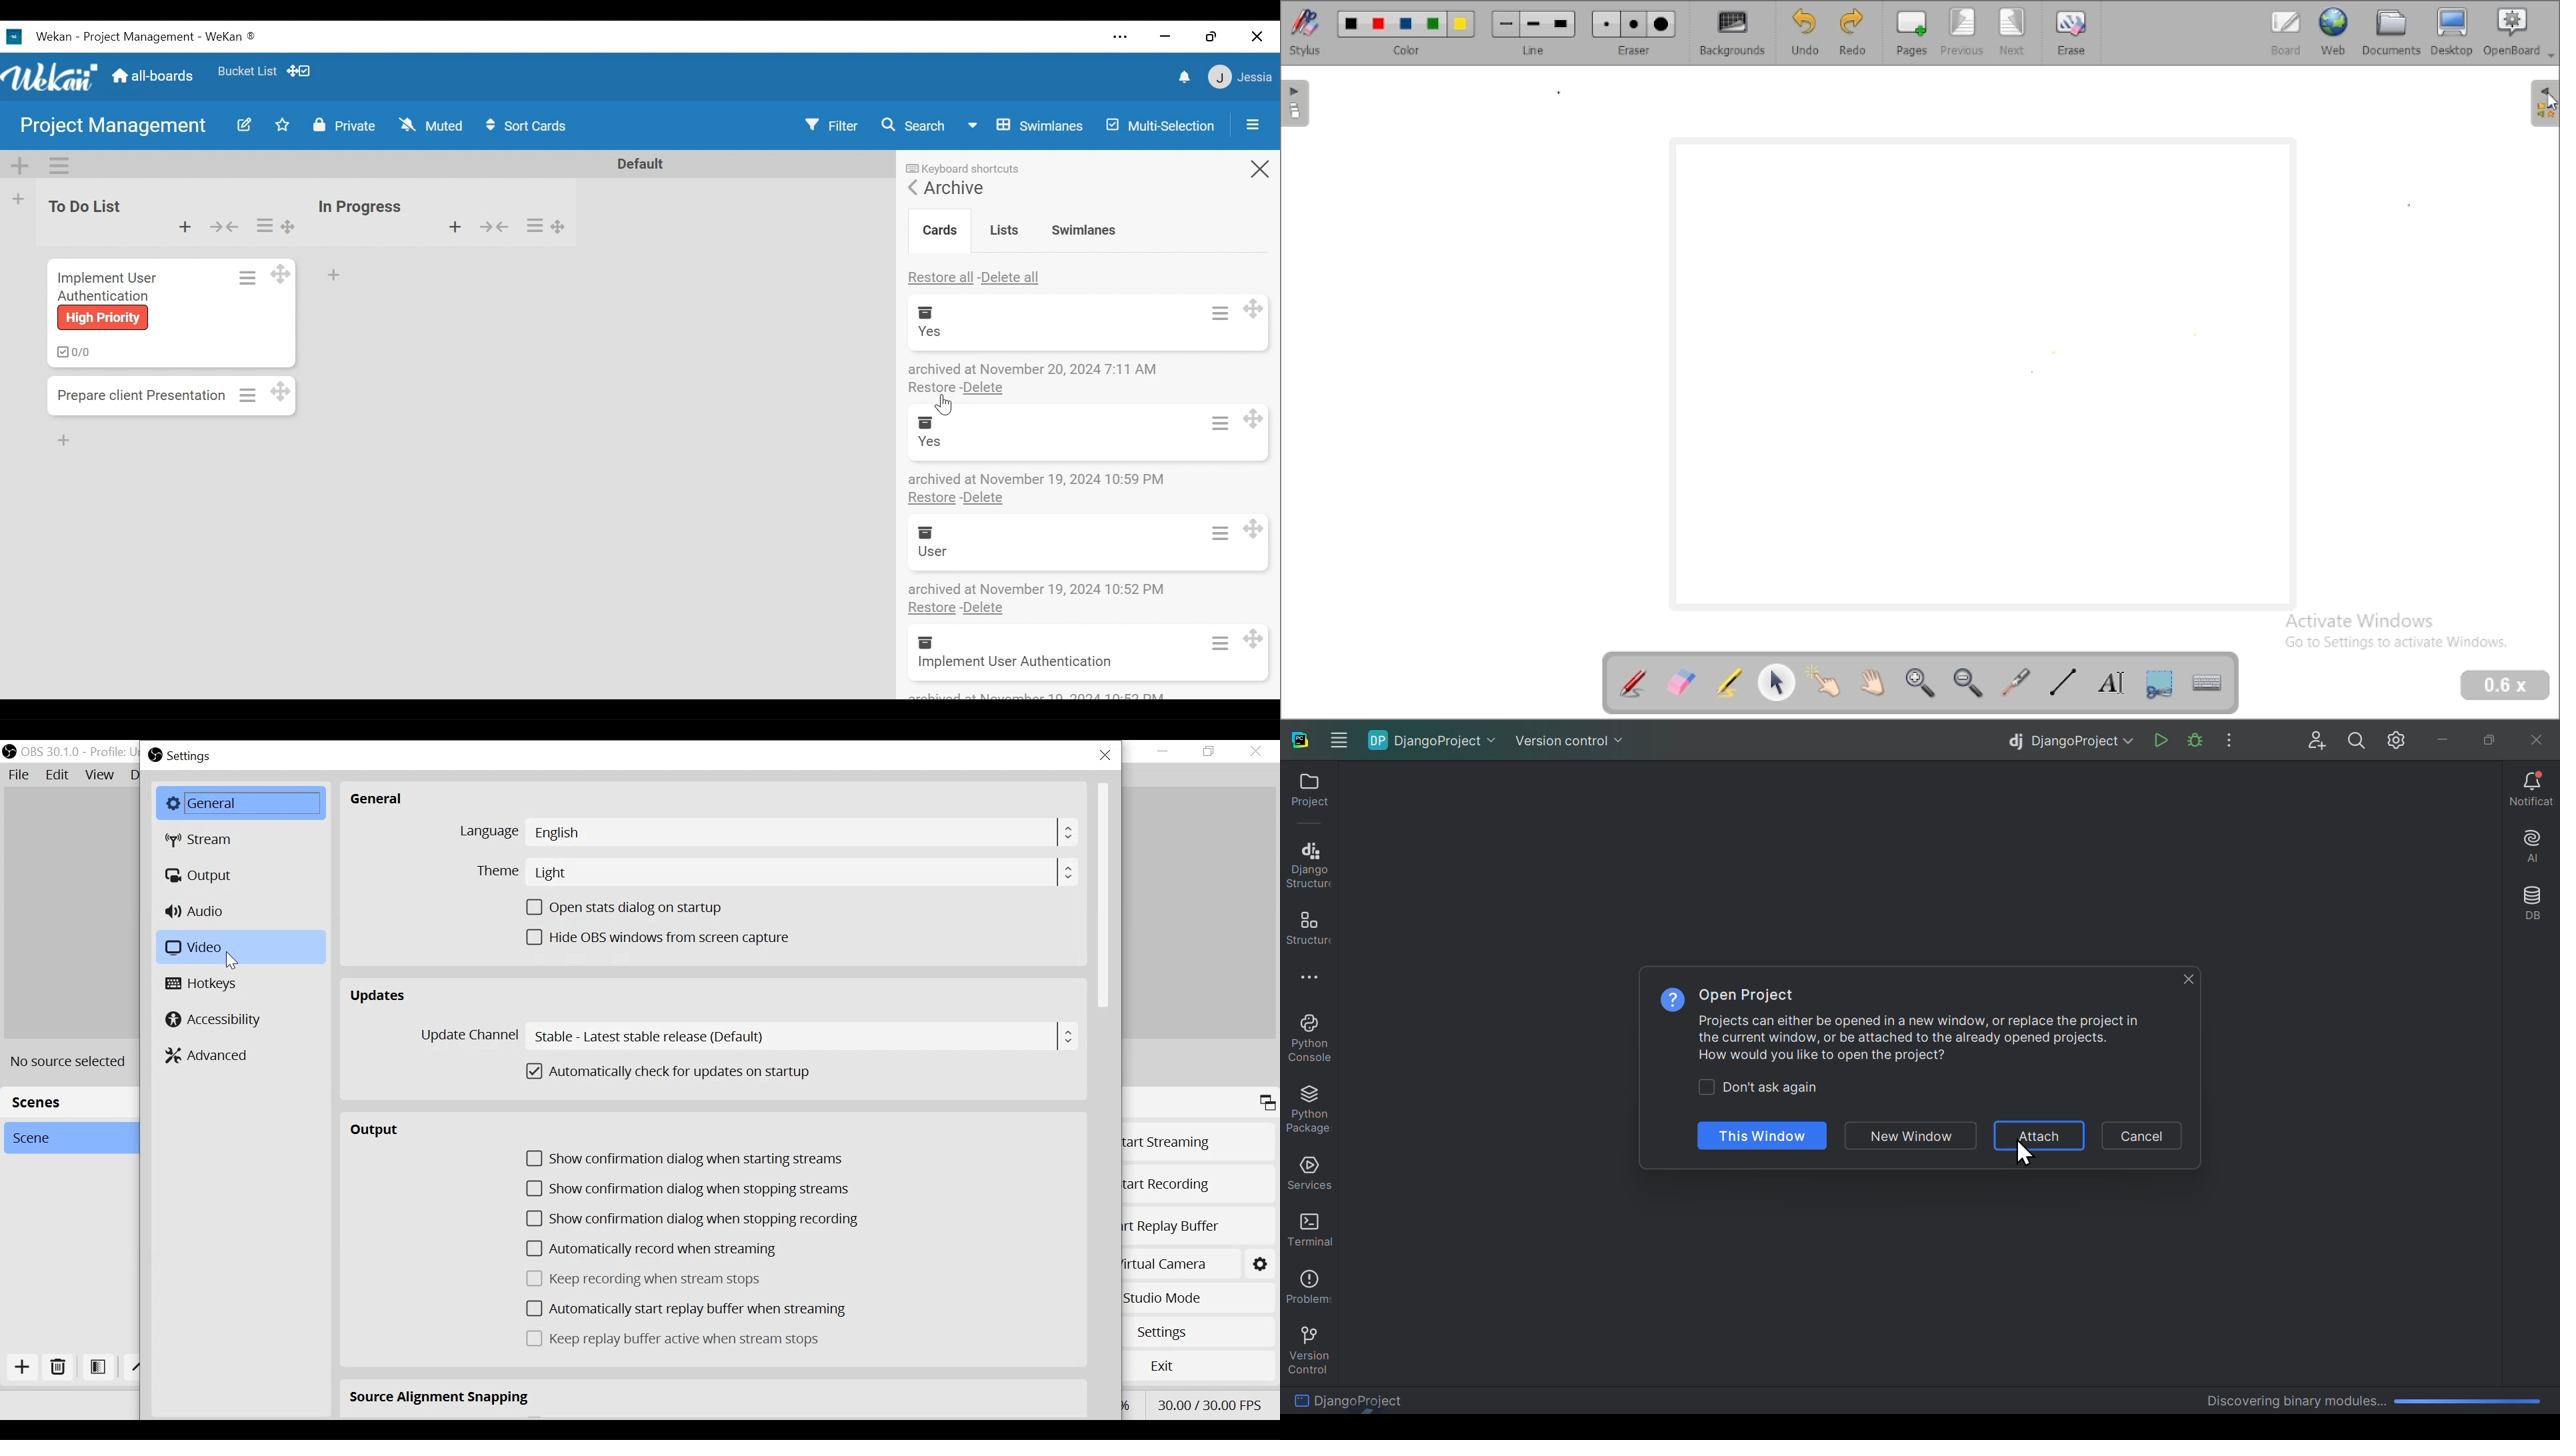 This screenshot has width=2576, height=1456. I want to click on File, so click(21, 775).